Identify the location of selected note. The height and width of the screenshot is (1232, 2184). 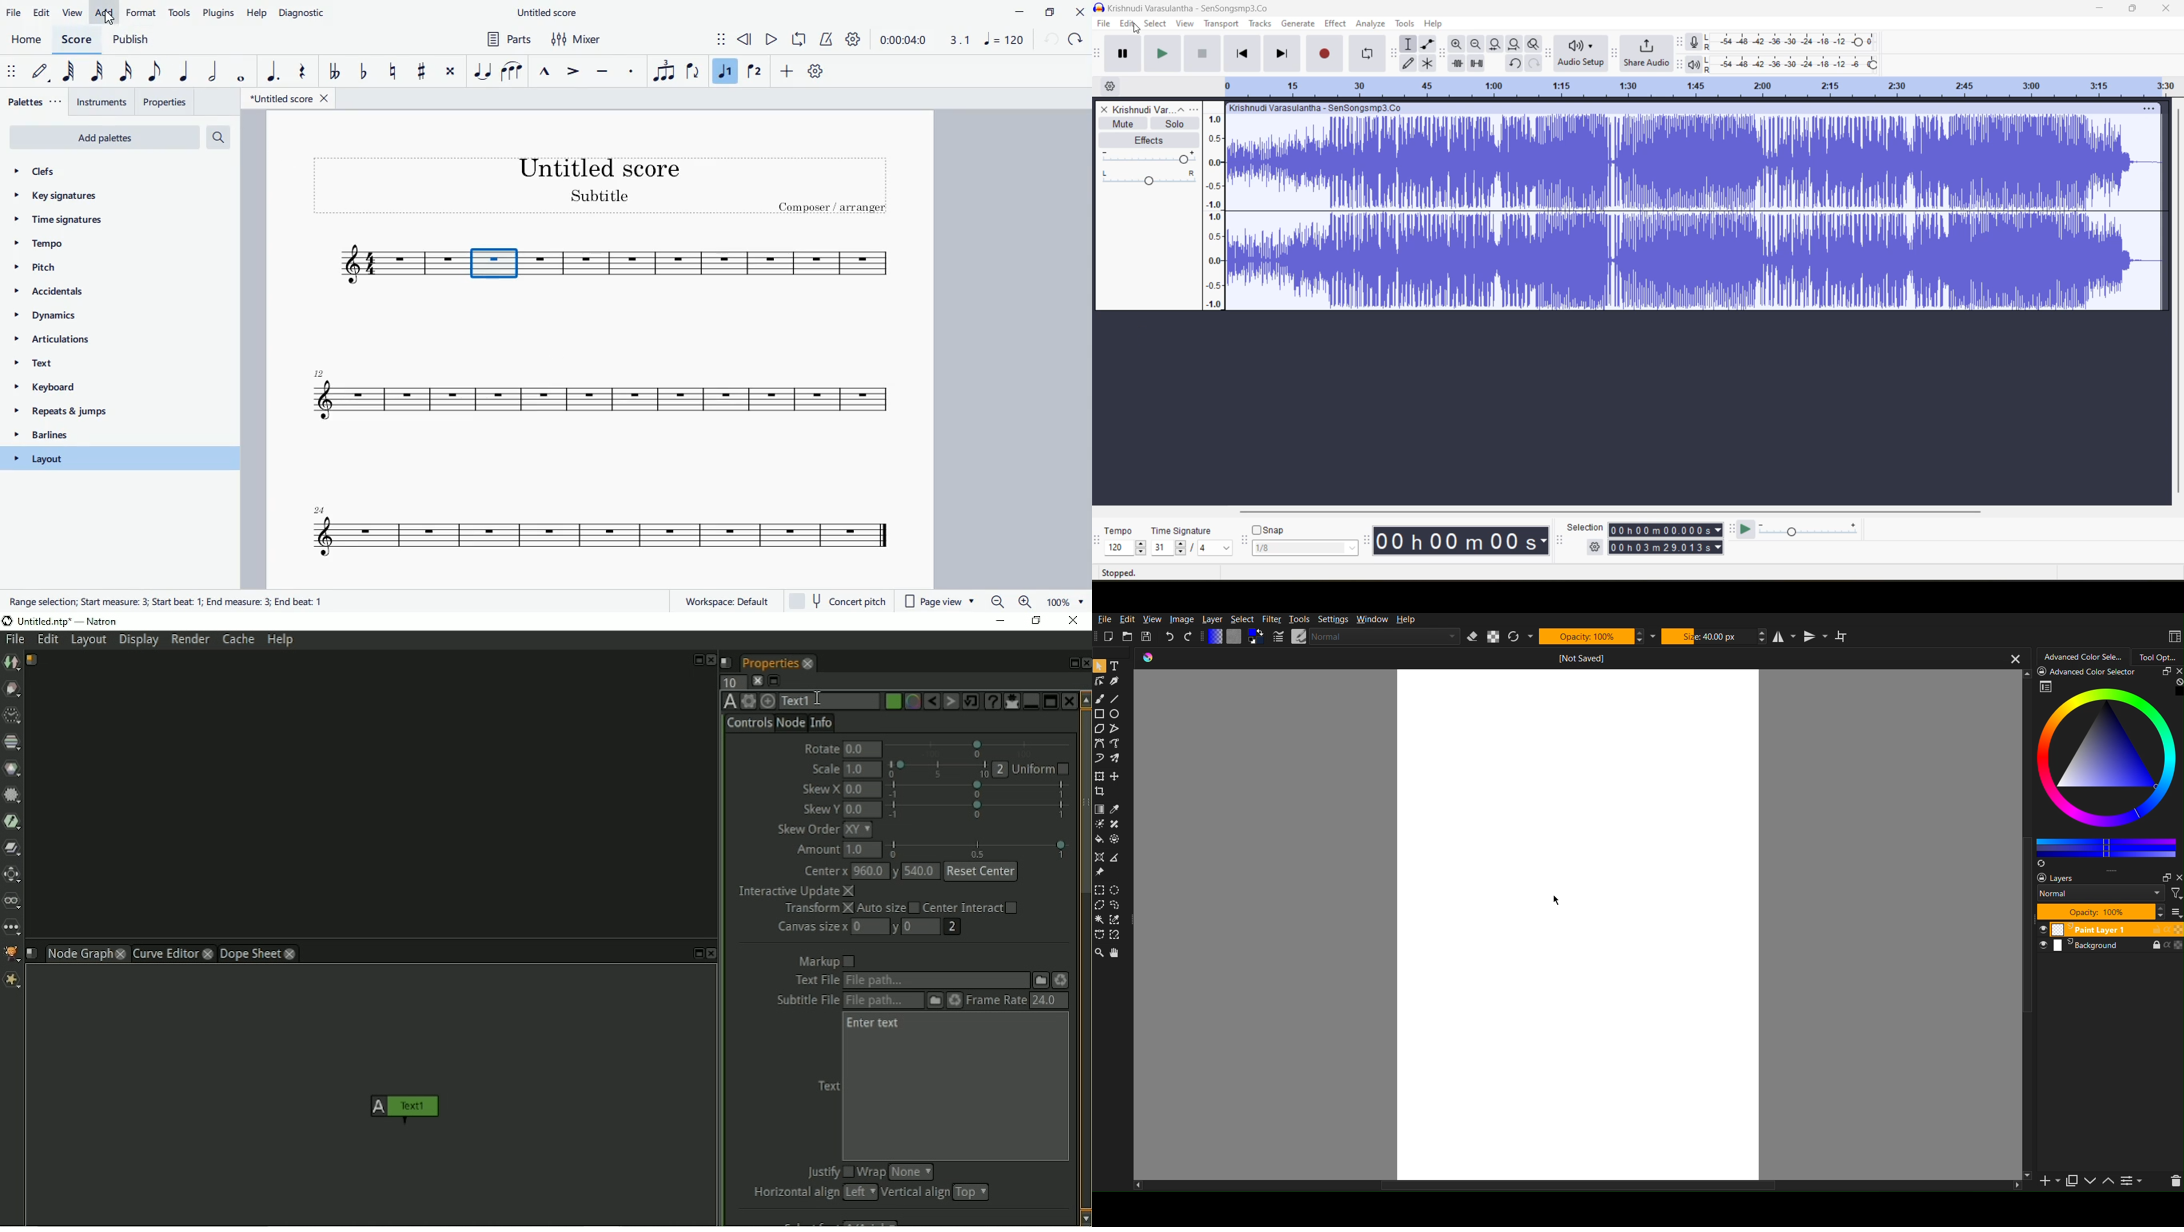
(494, 263).